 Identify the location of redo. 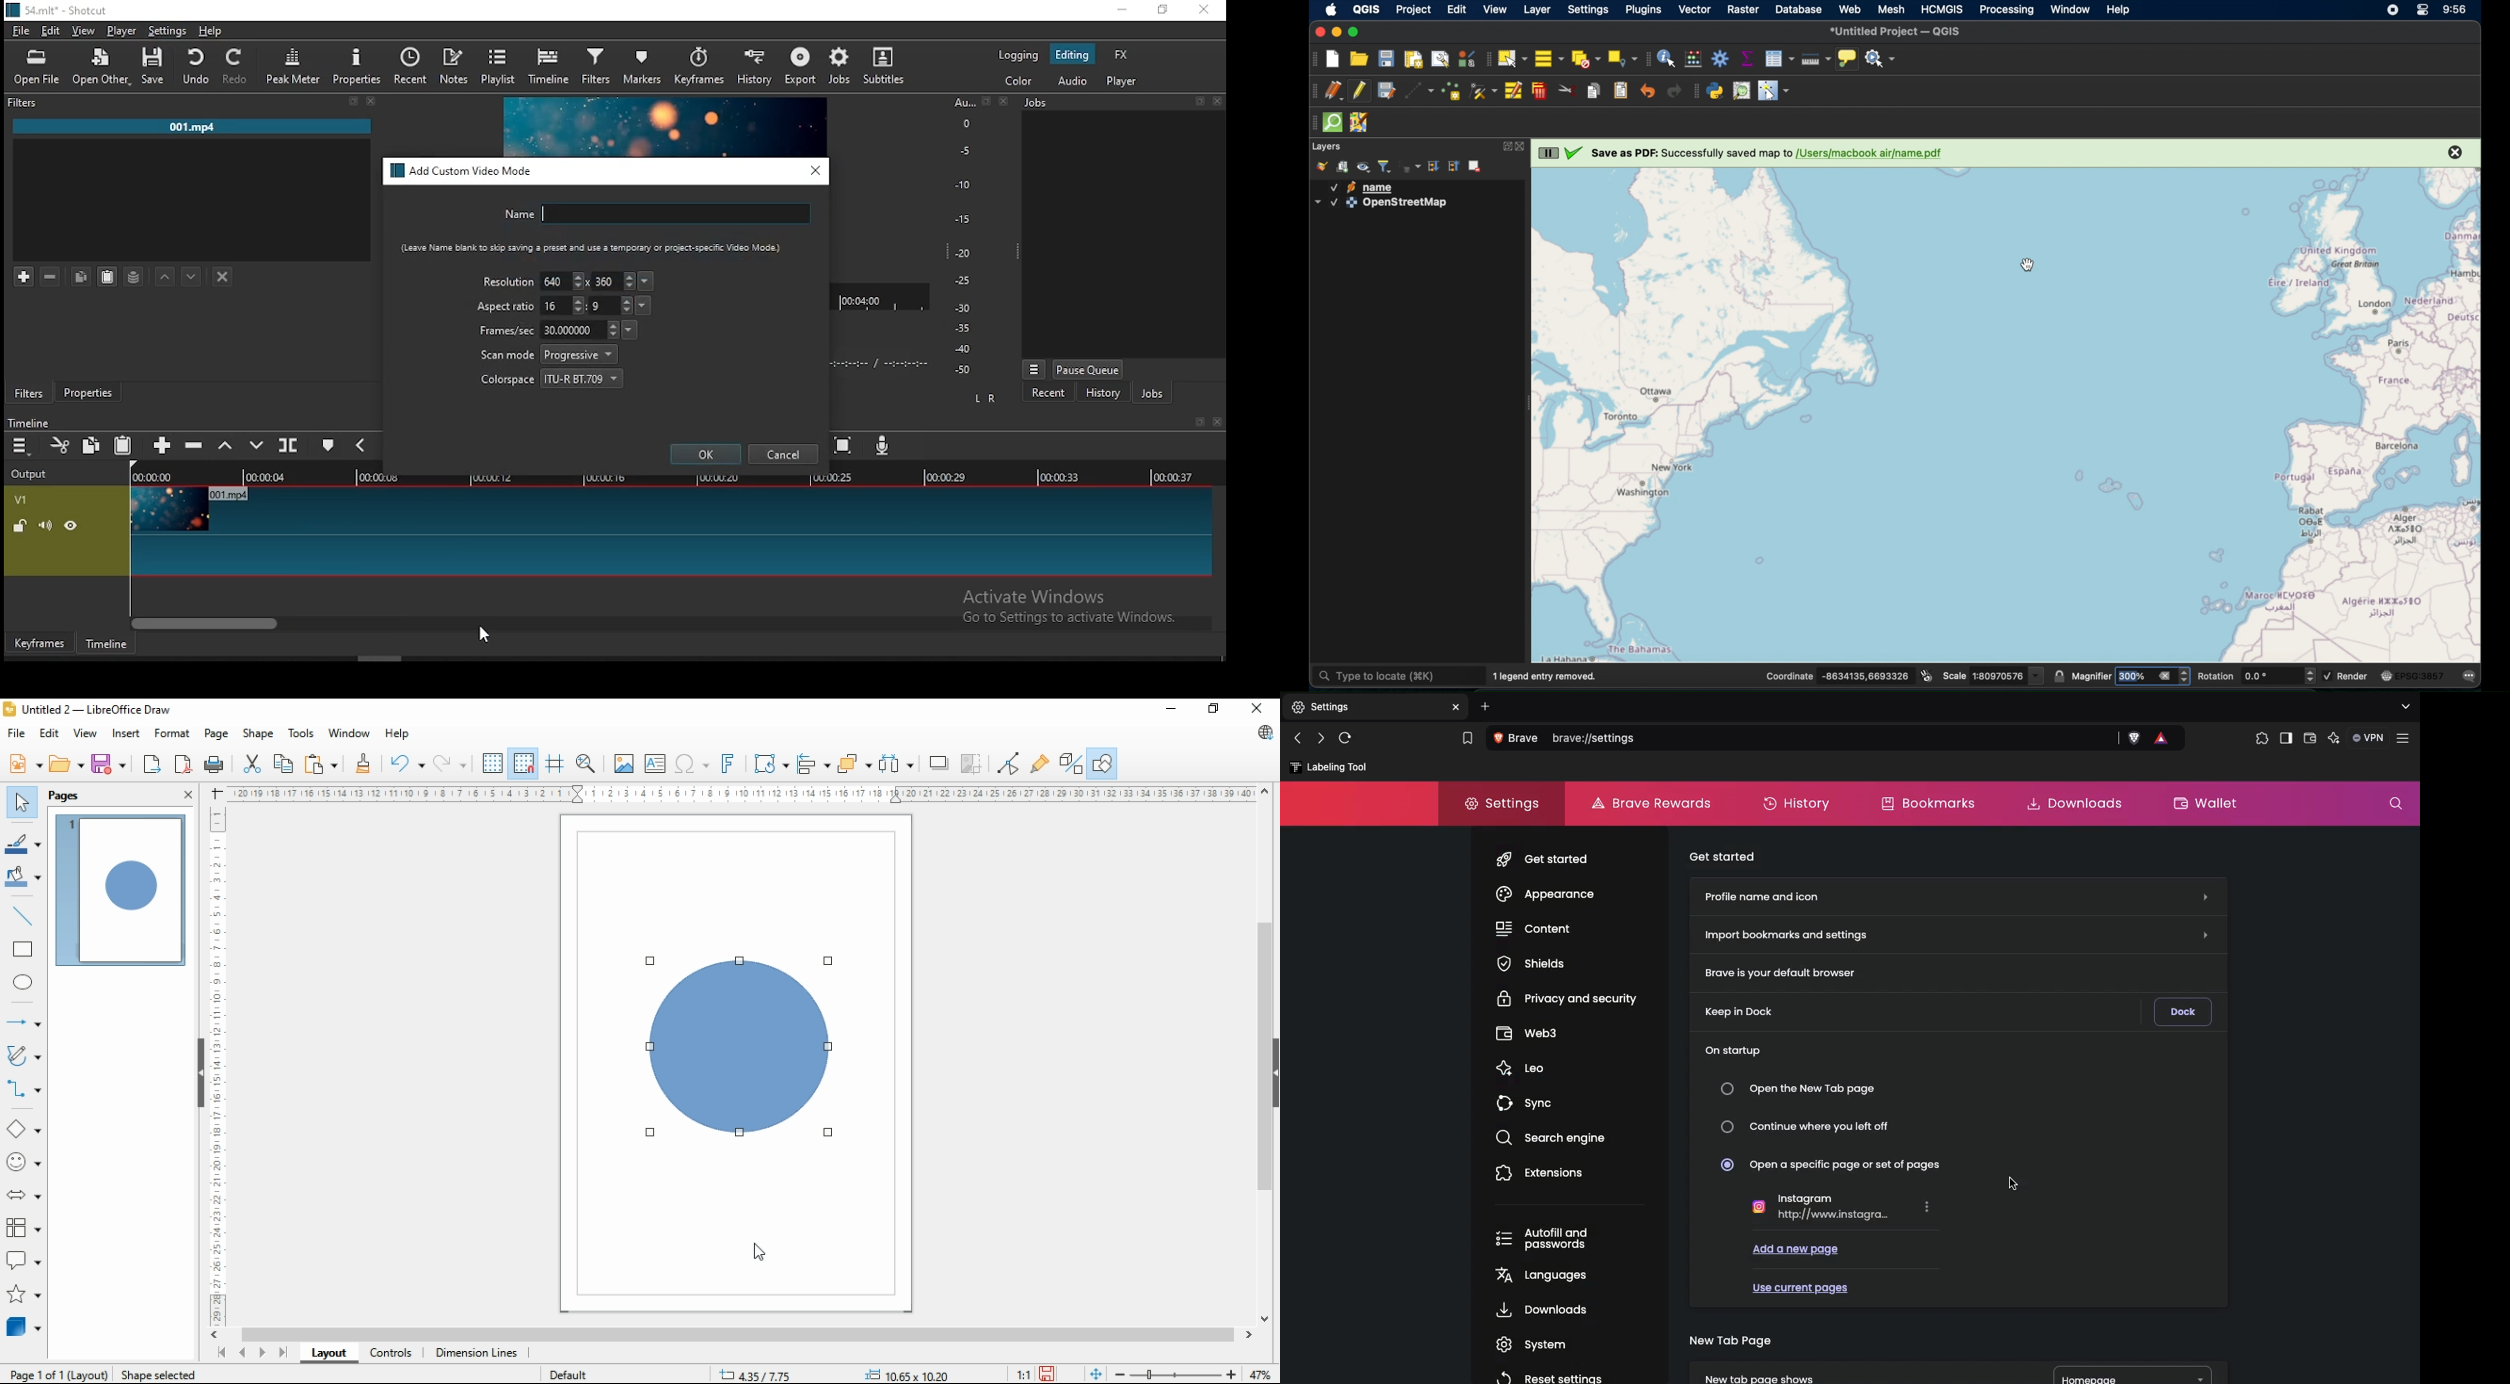
(237, 66).